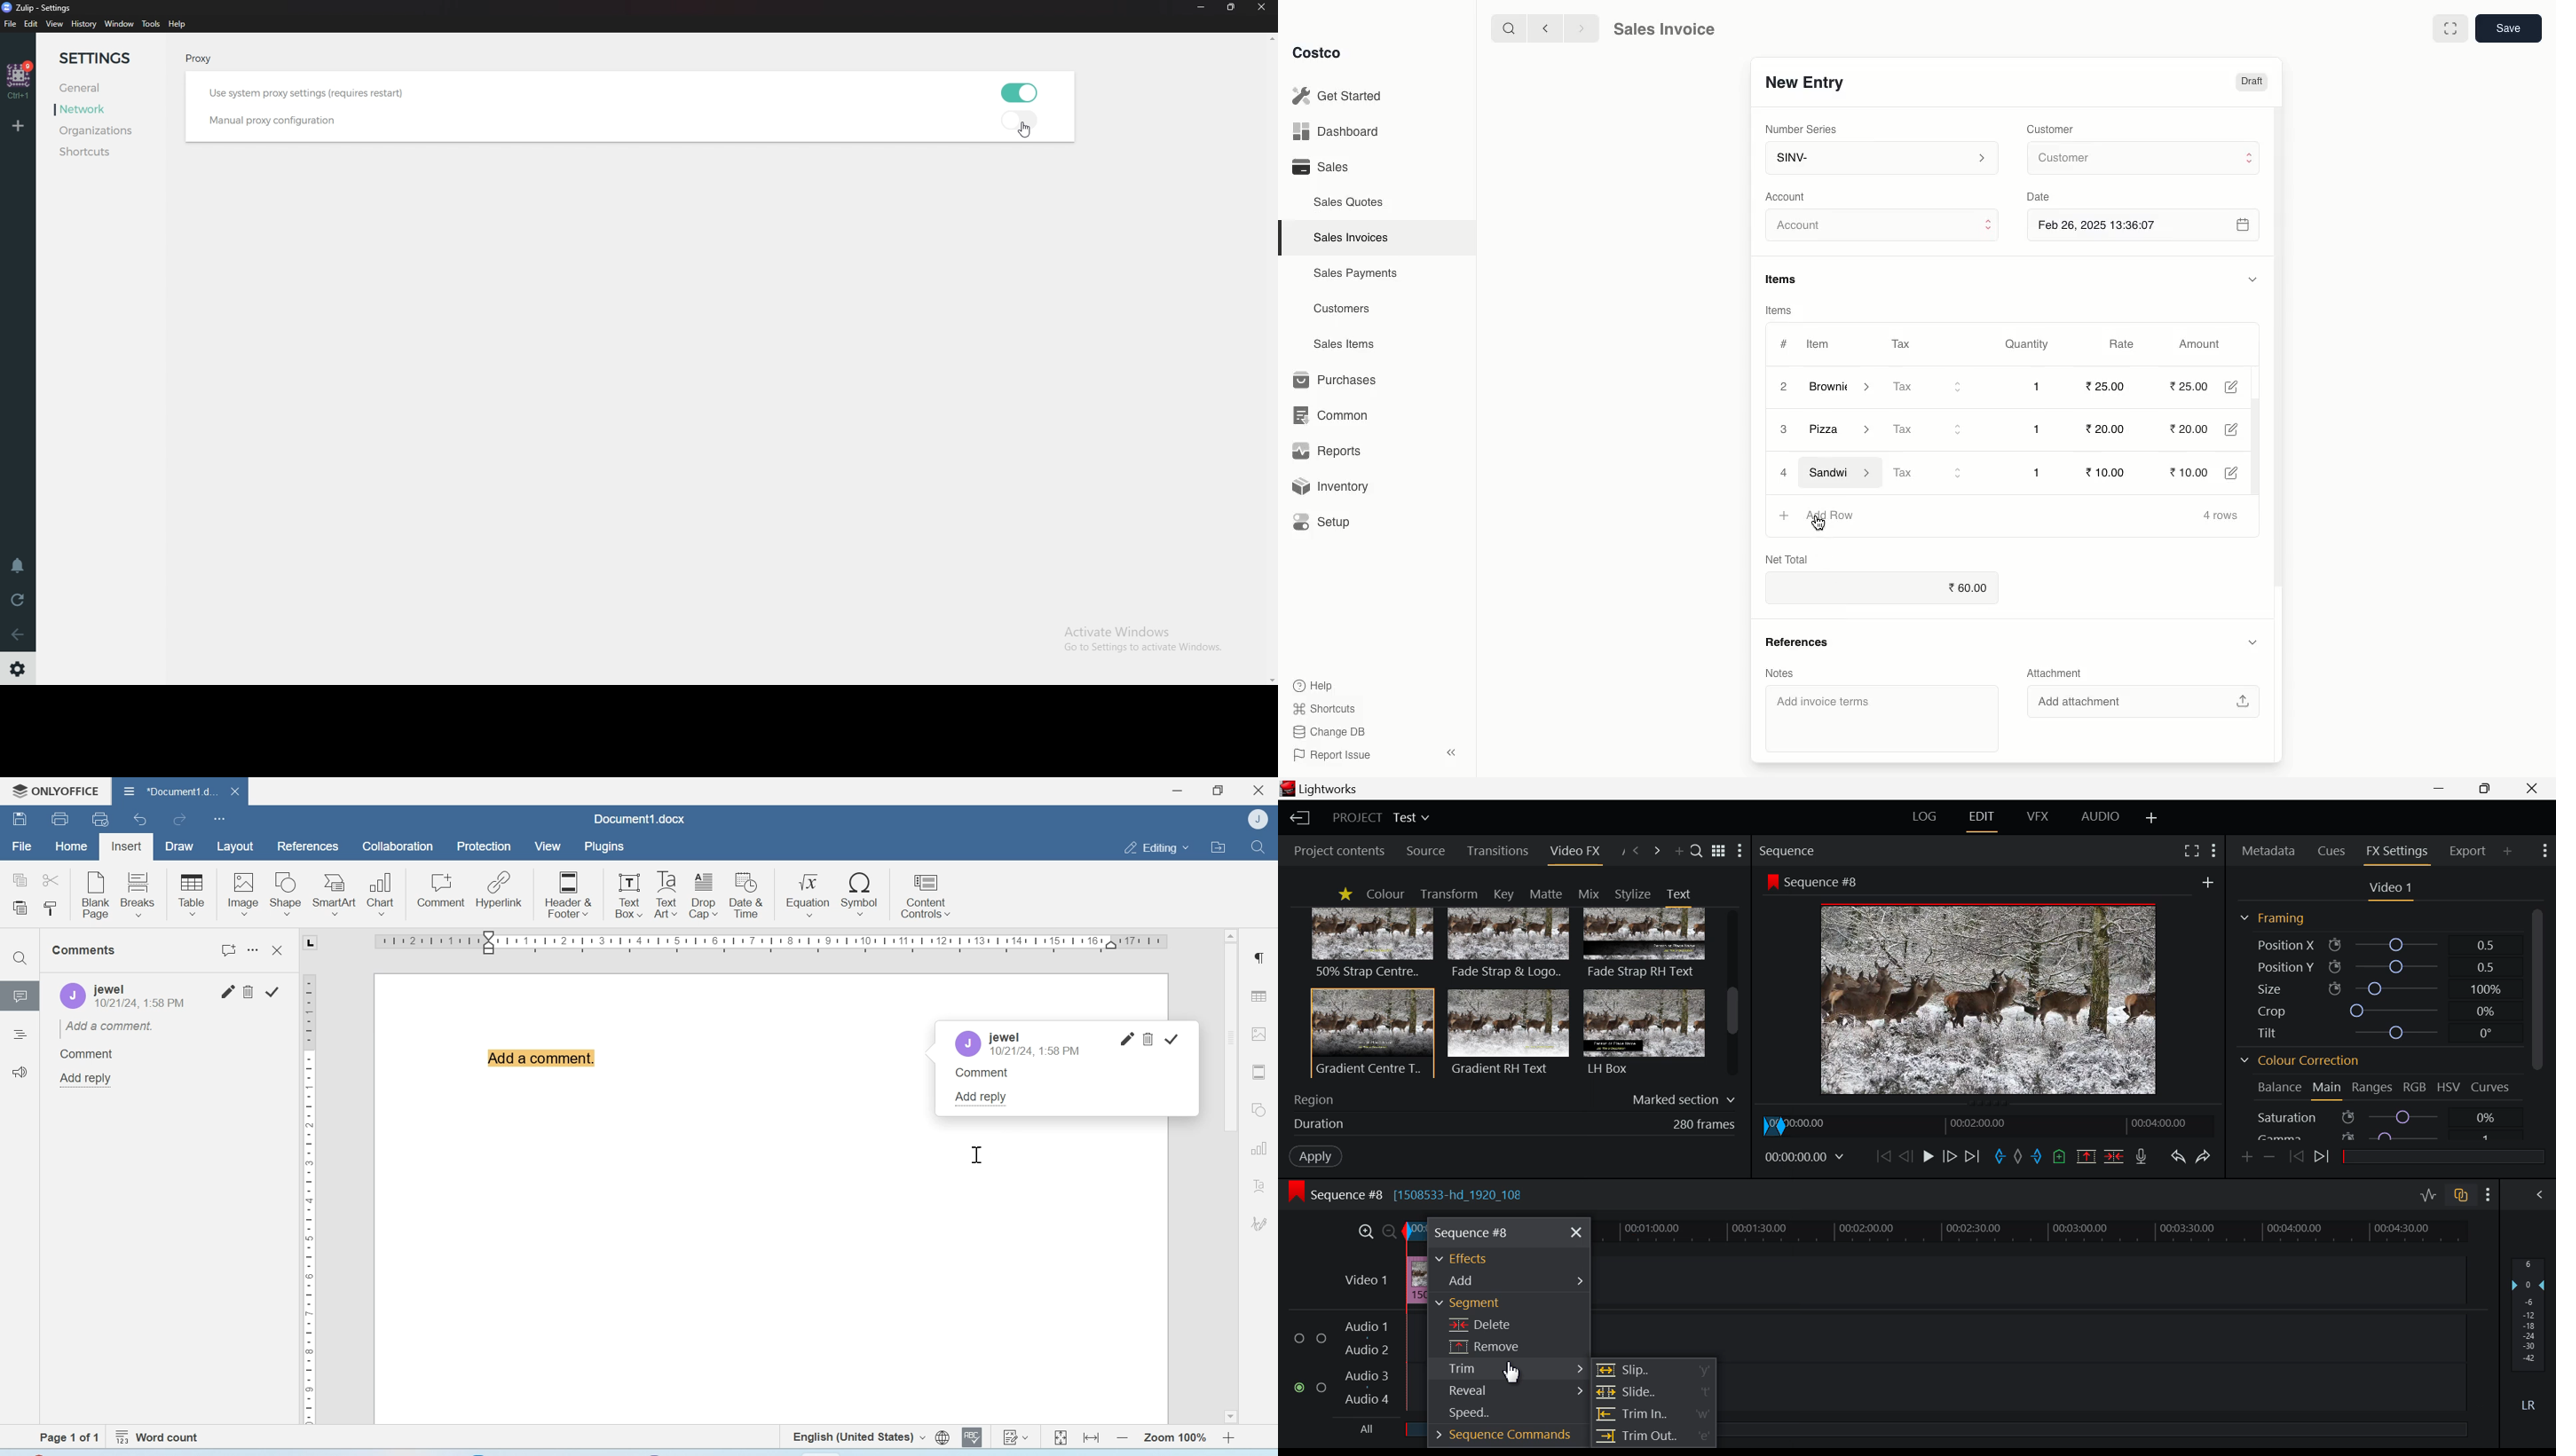  Describe the element at coordinates (1779, 672) in the screenshot. I see `Notes` at that location.